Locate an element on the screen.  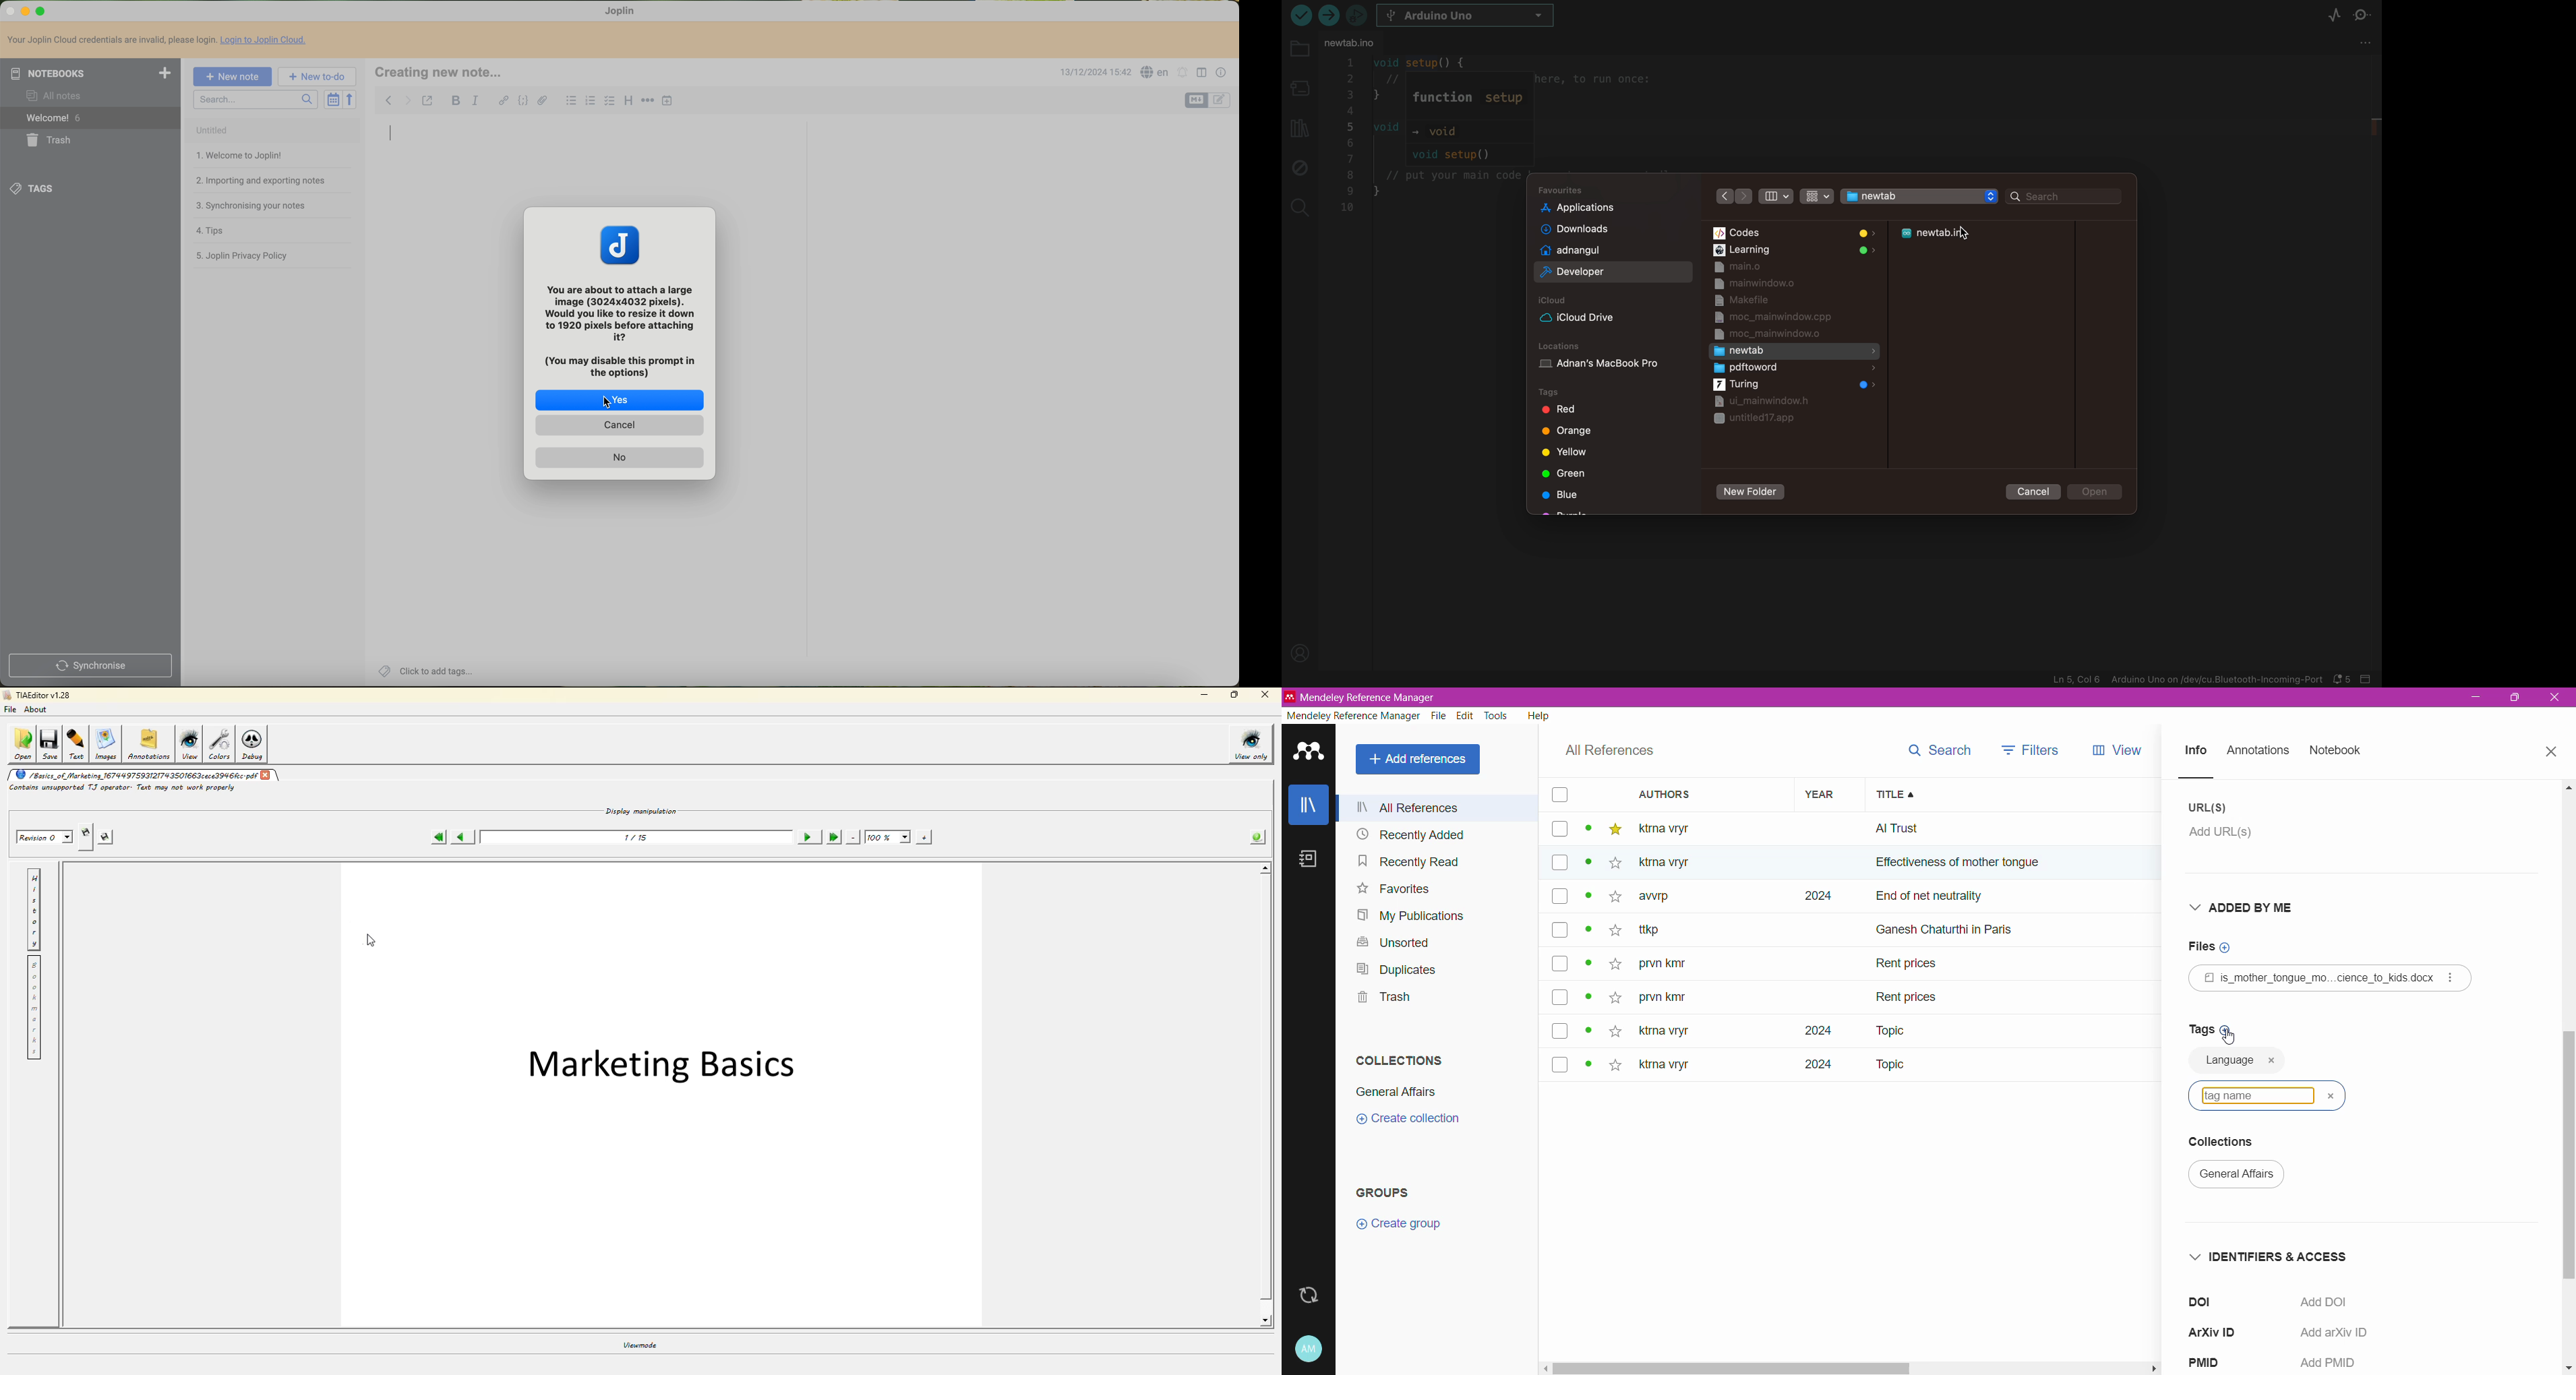
Topic is located at coordinates (1881, 1031).